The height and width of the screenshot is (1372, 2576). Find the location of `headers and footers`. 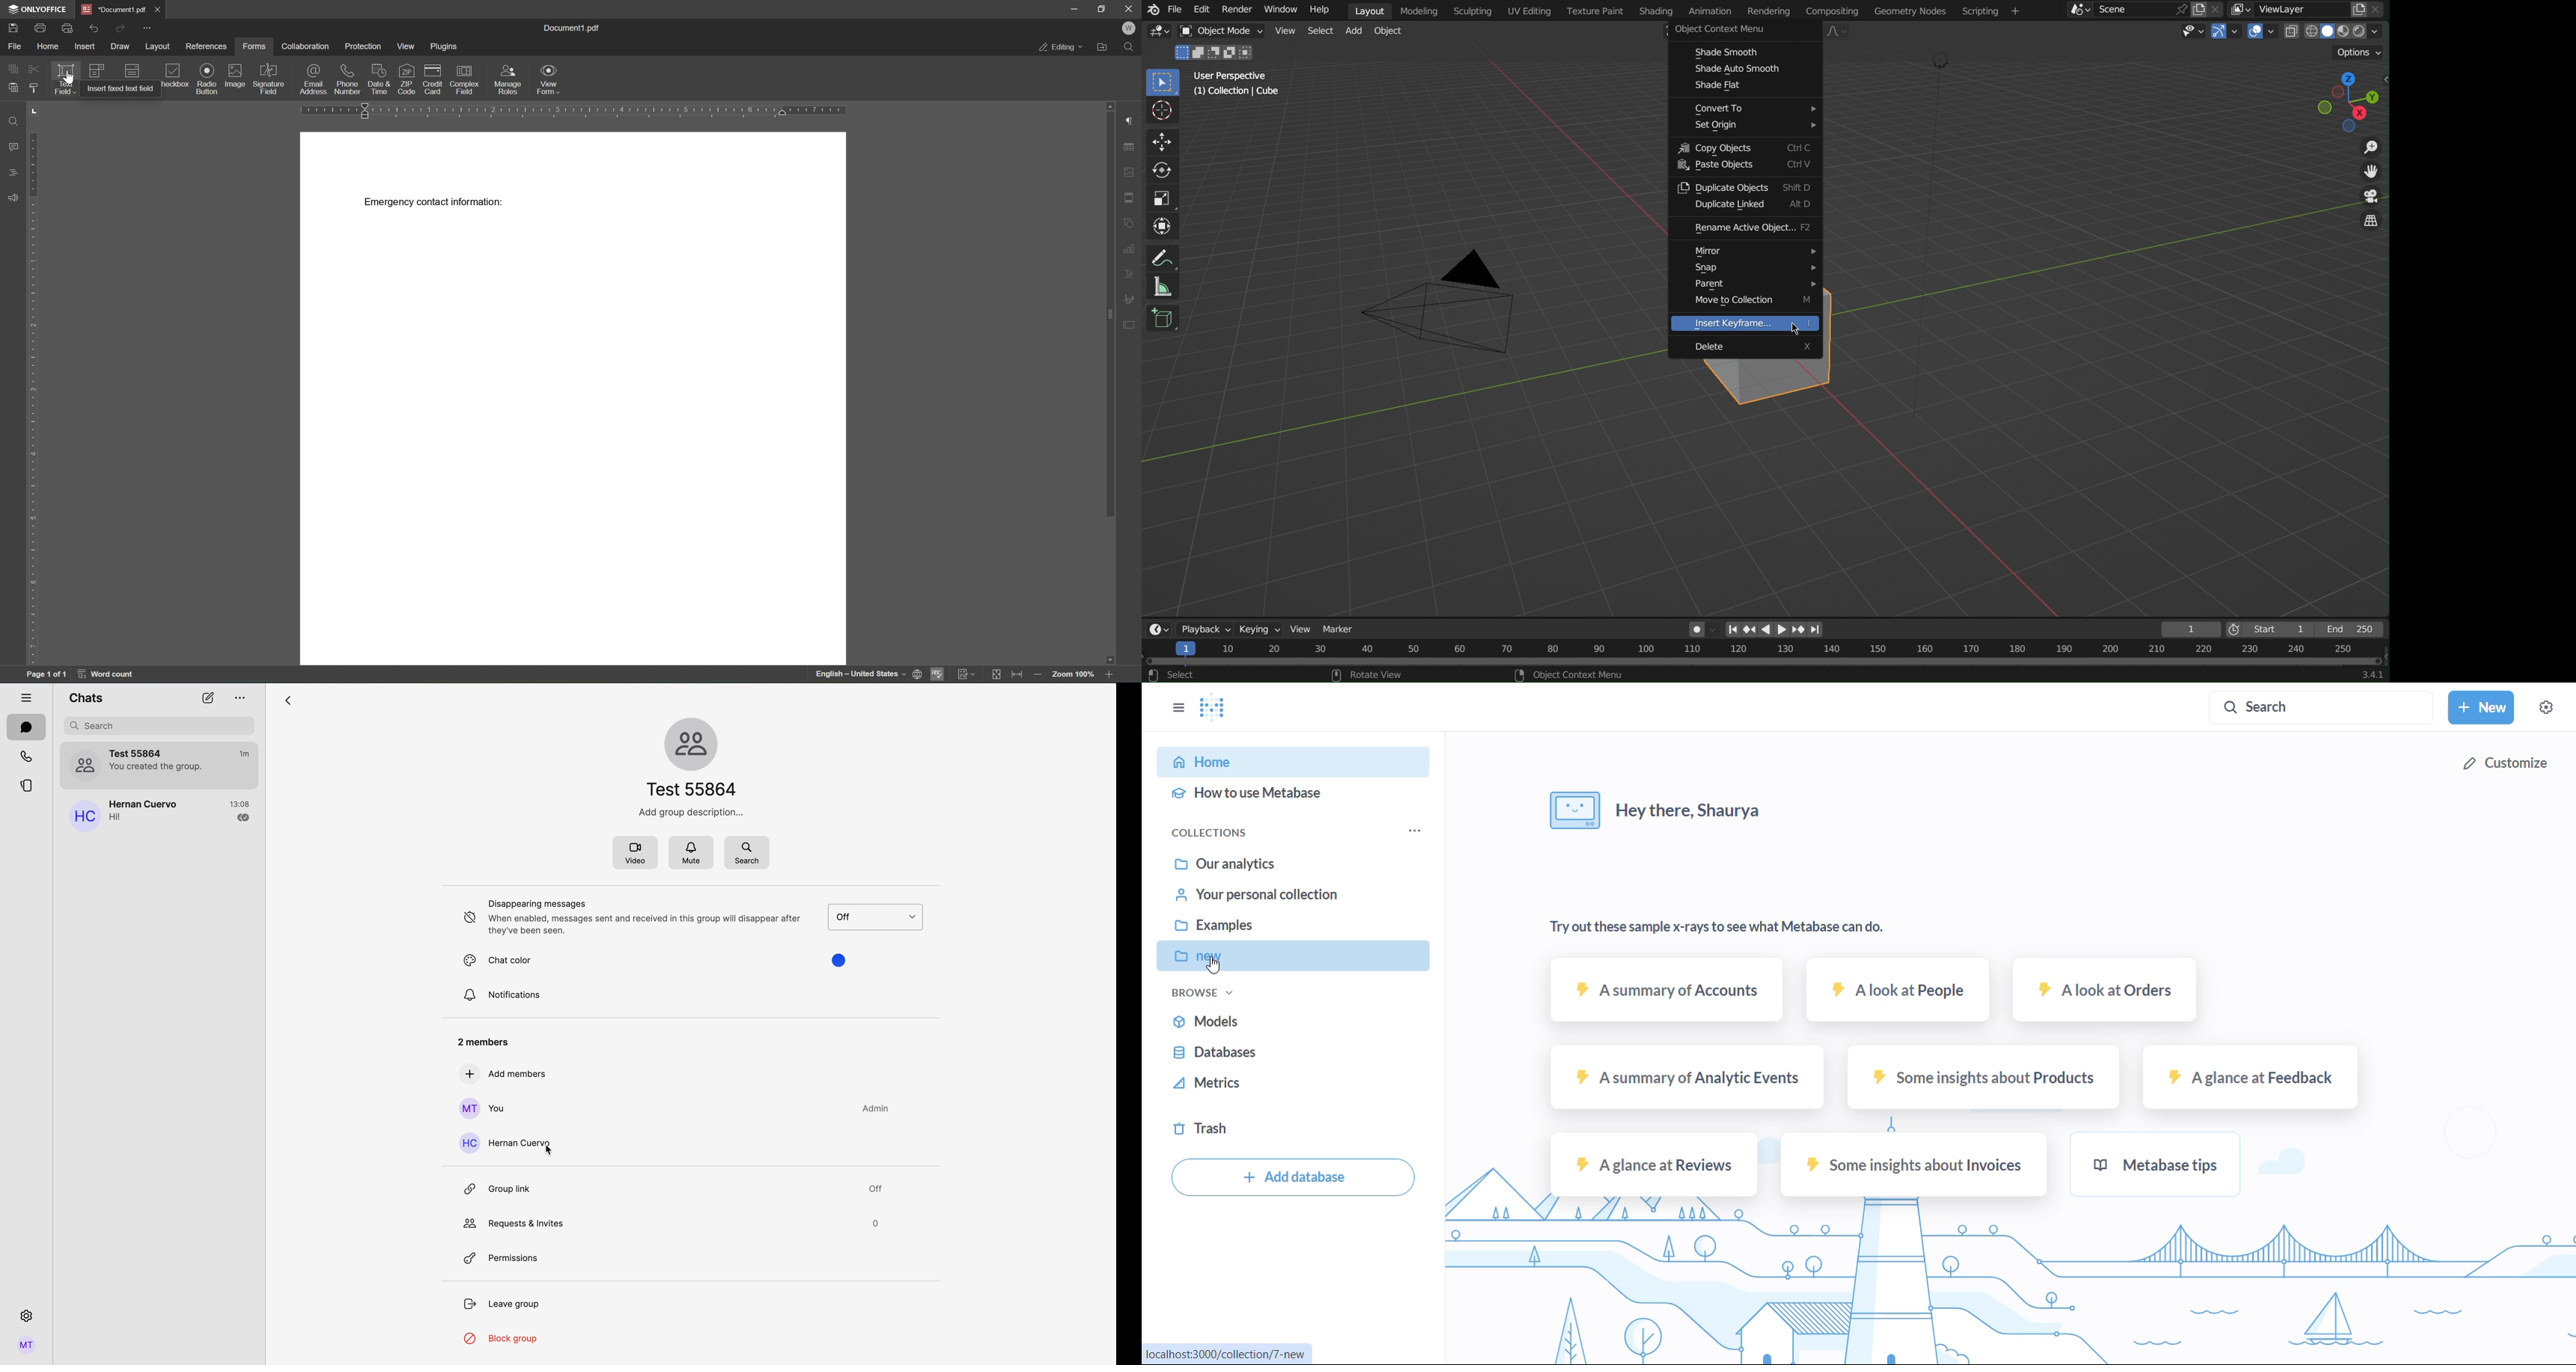

headers and footers is located at coordinates (1132, 195).